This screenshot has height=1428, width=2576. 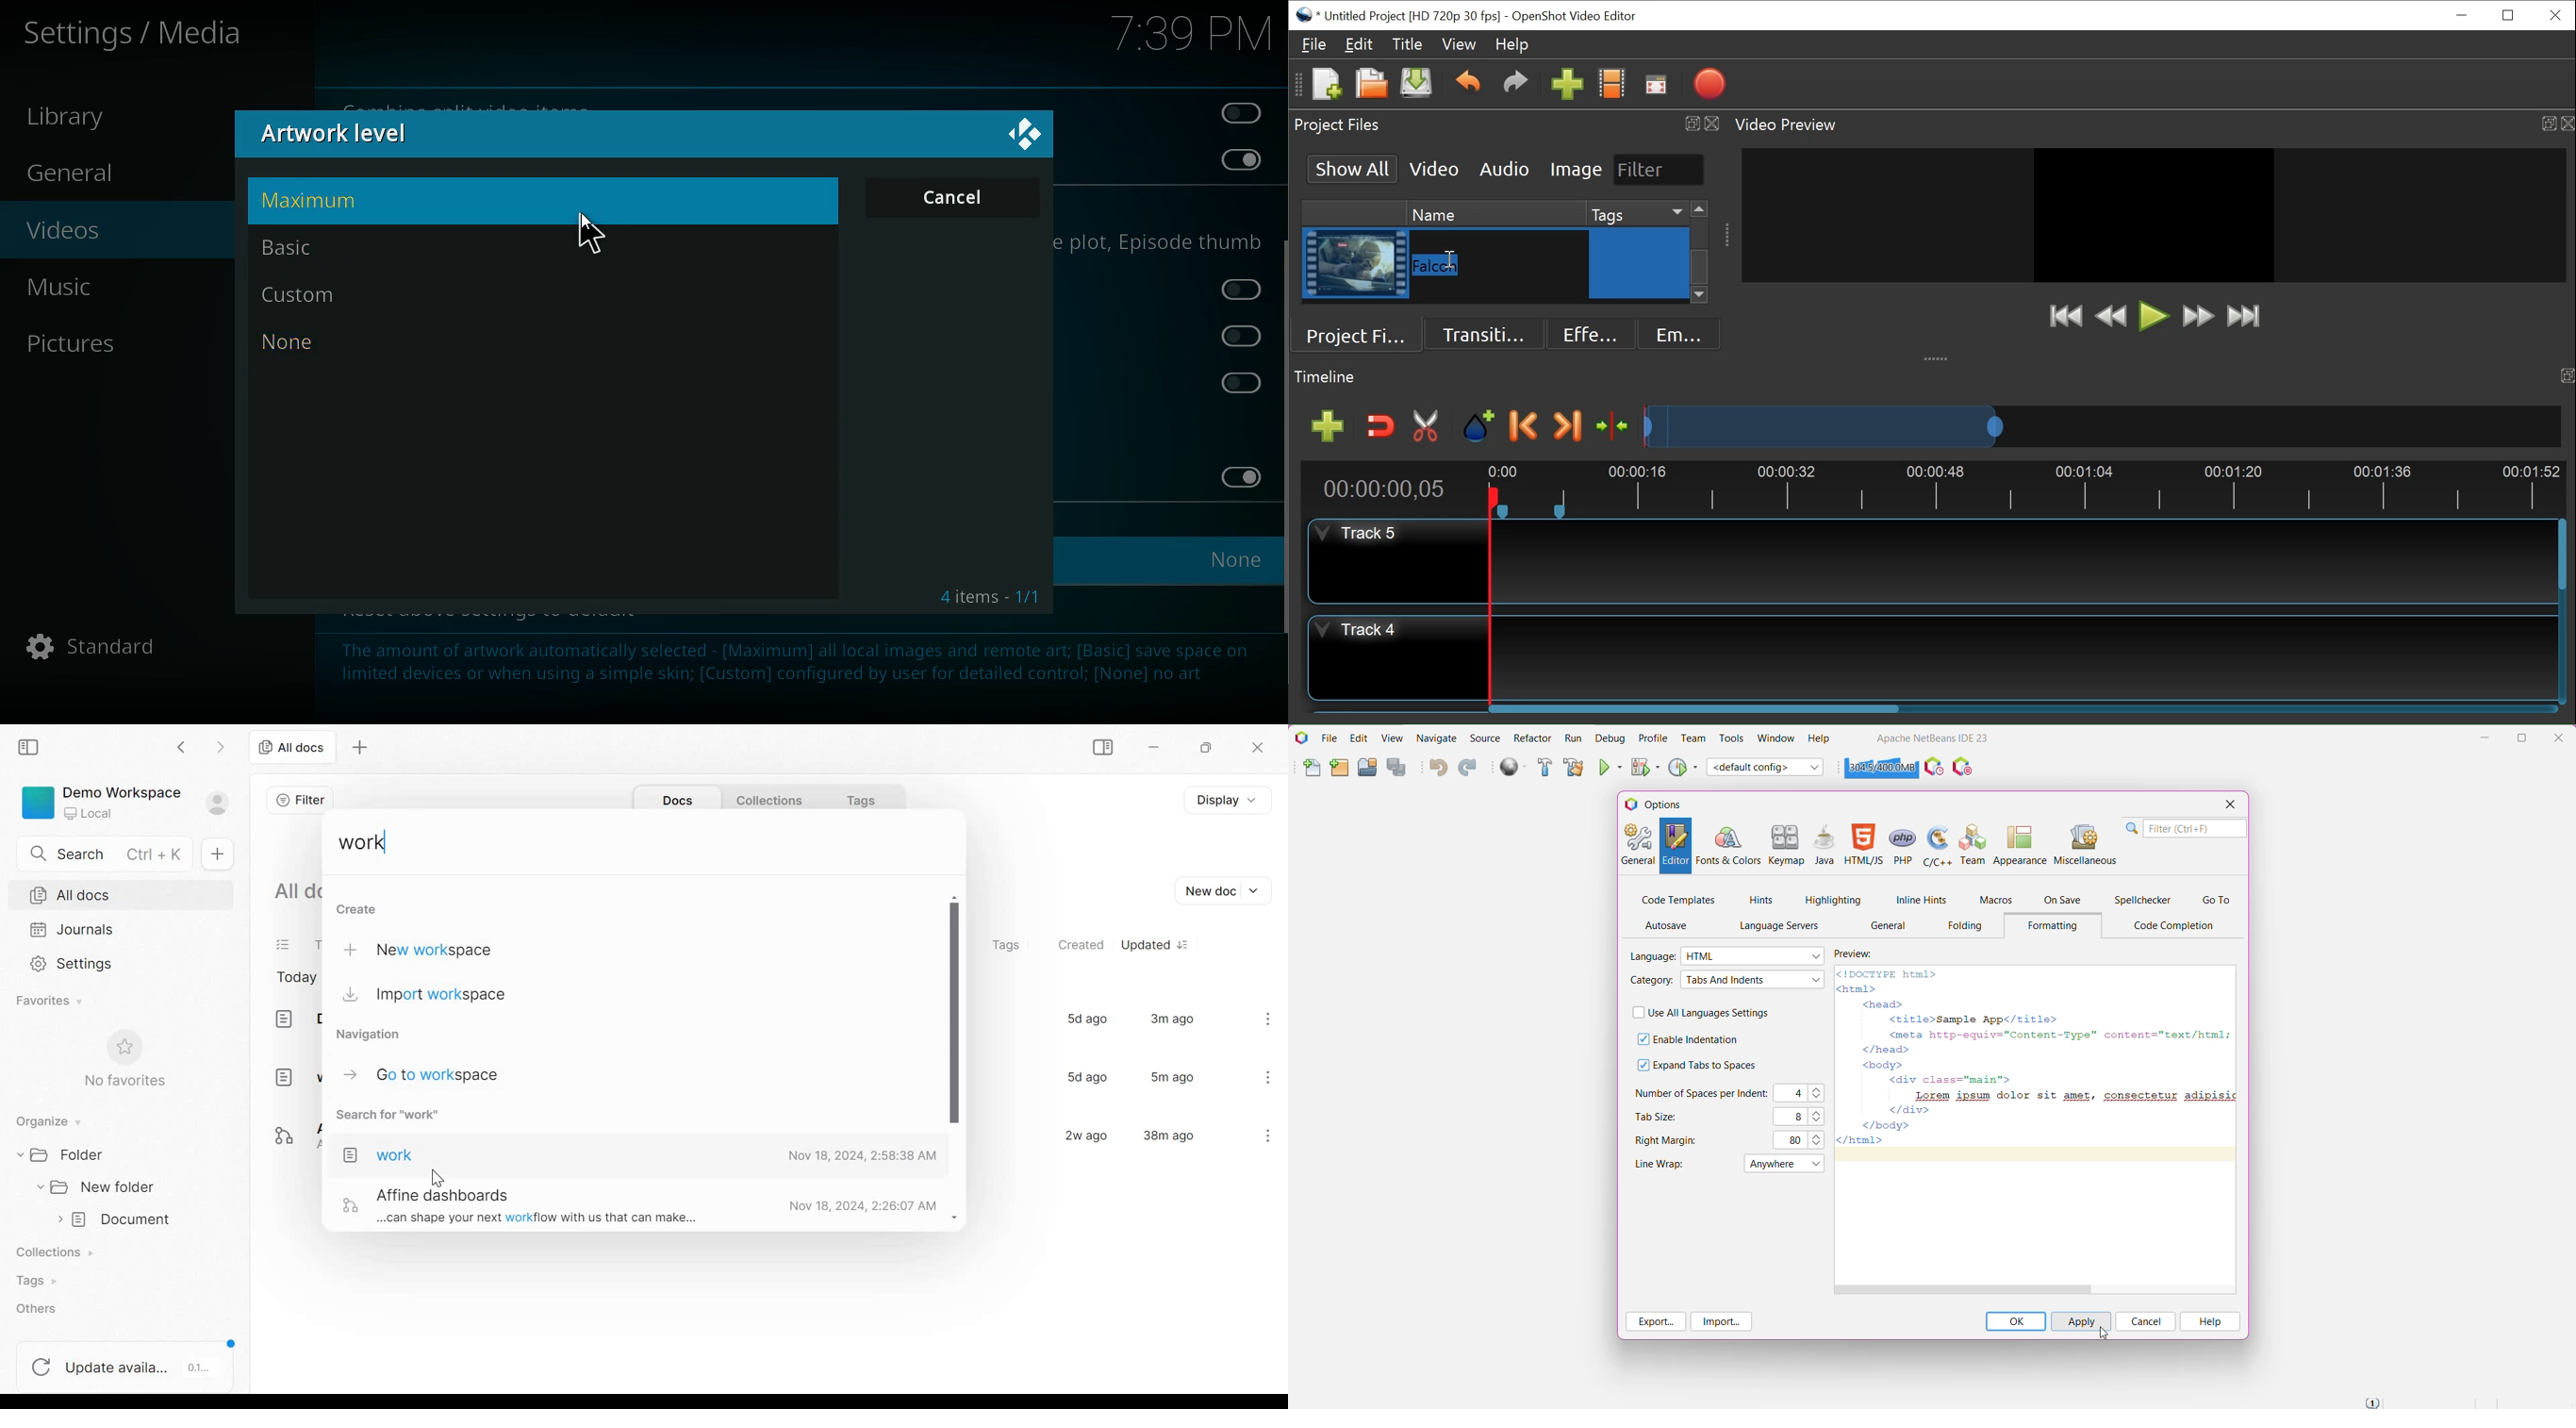 I want to click on Team, so click(x=1693, y=738).